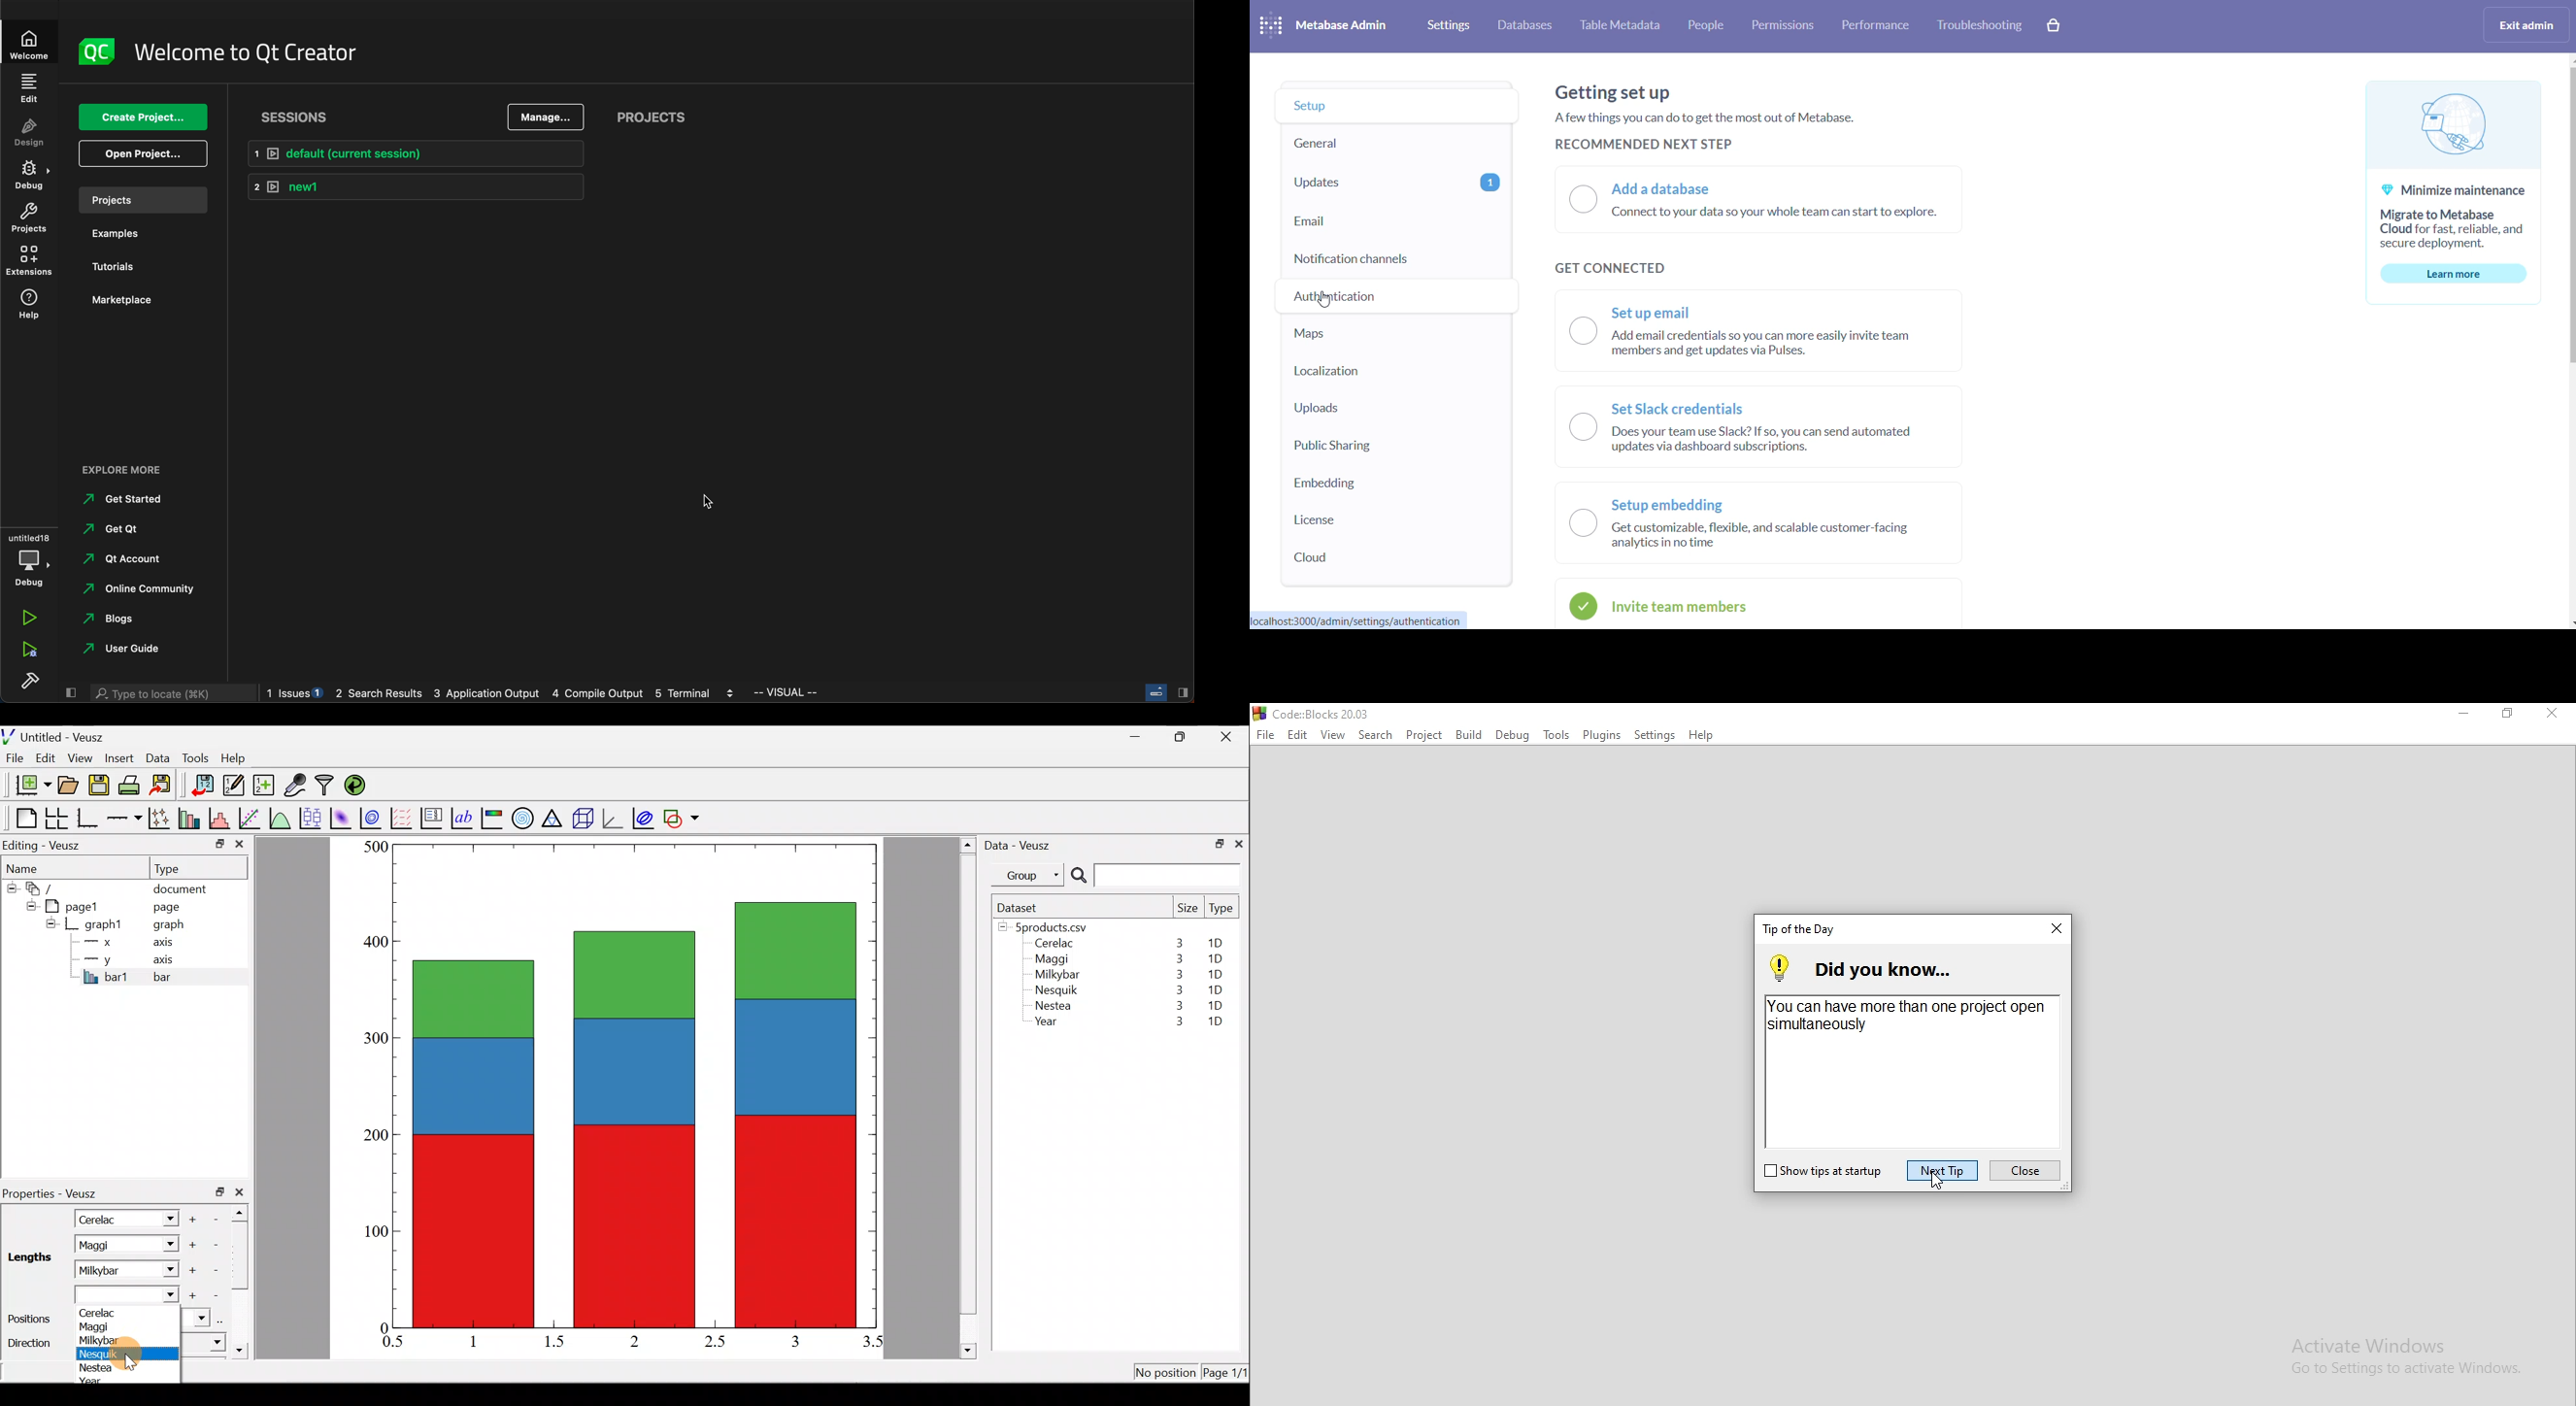 The width and height of the screenshot is (2576, 1428). I want to click on projects, so click(30, 219).